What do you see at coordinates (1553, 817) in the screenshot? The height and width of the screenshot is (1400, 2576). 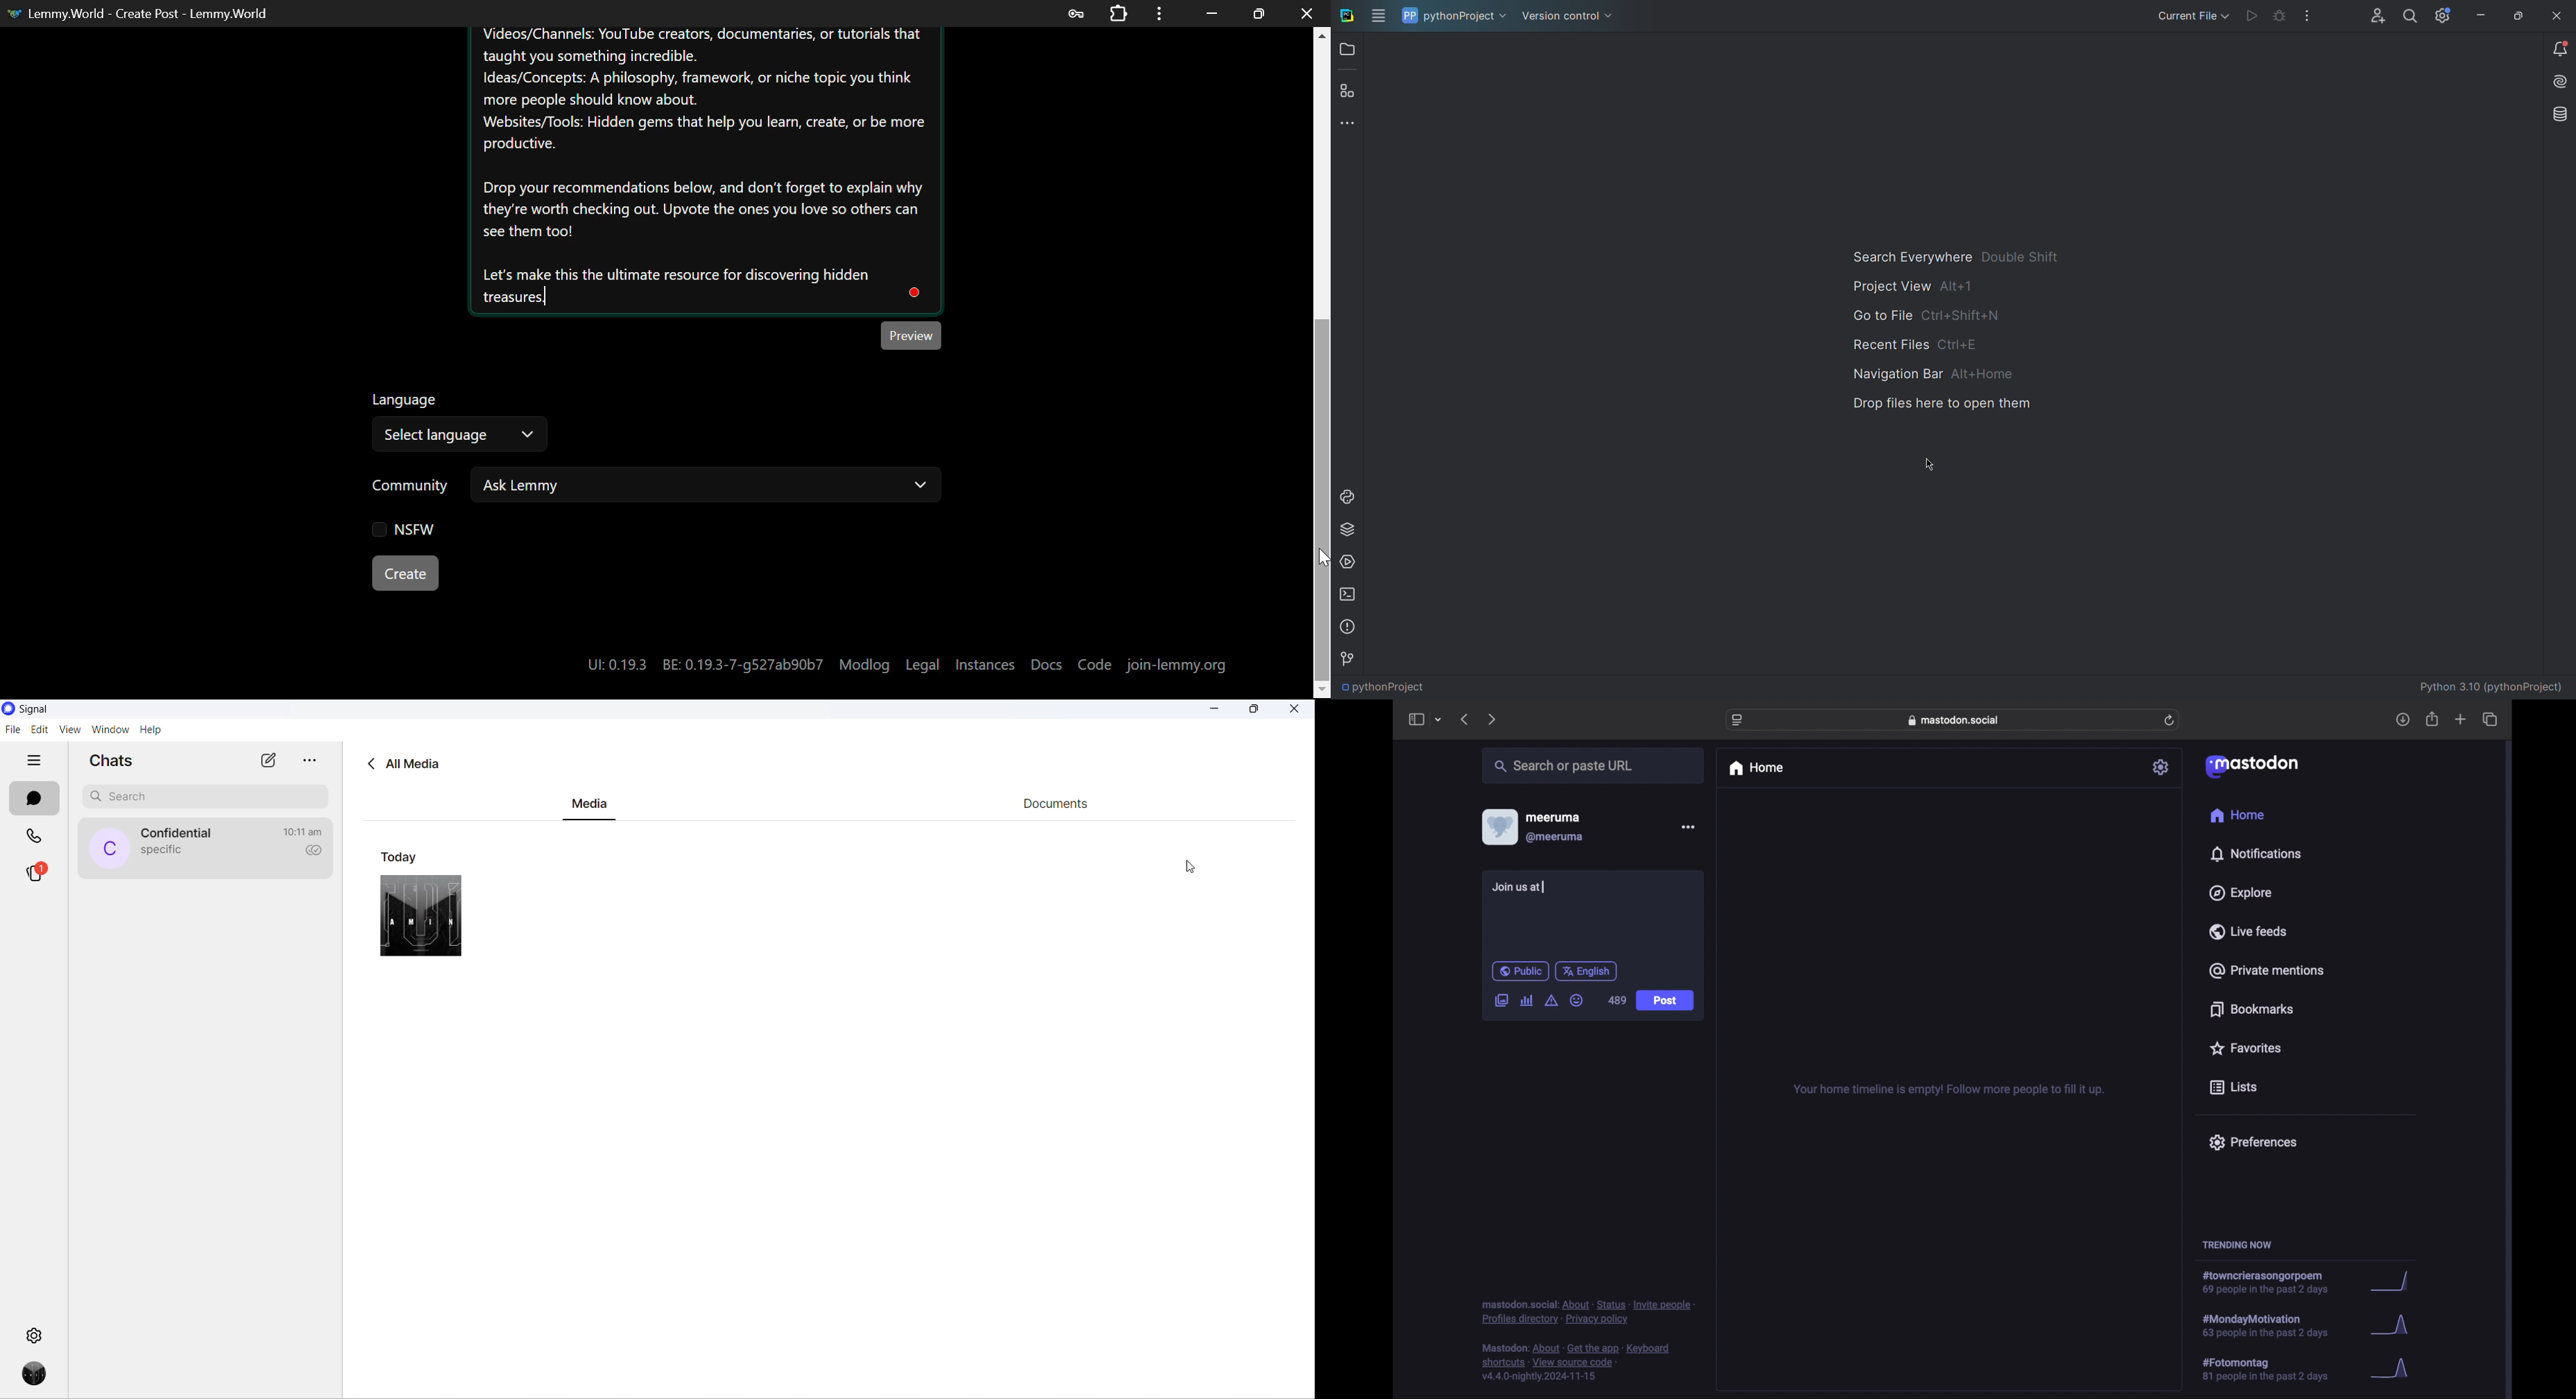 I see `meeruma` at bounding box center [1553, 817].